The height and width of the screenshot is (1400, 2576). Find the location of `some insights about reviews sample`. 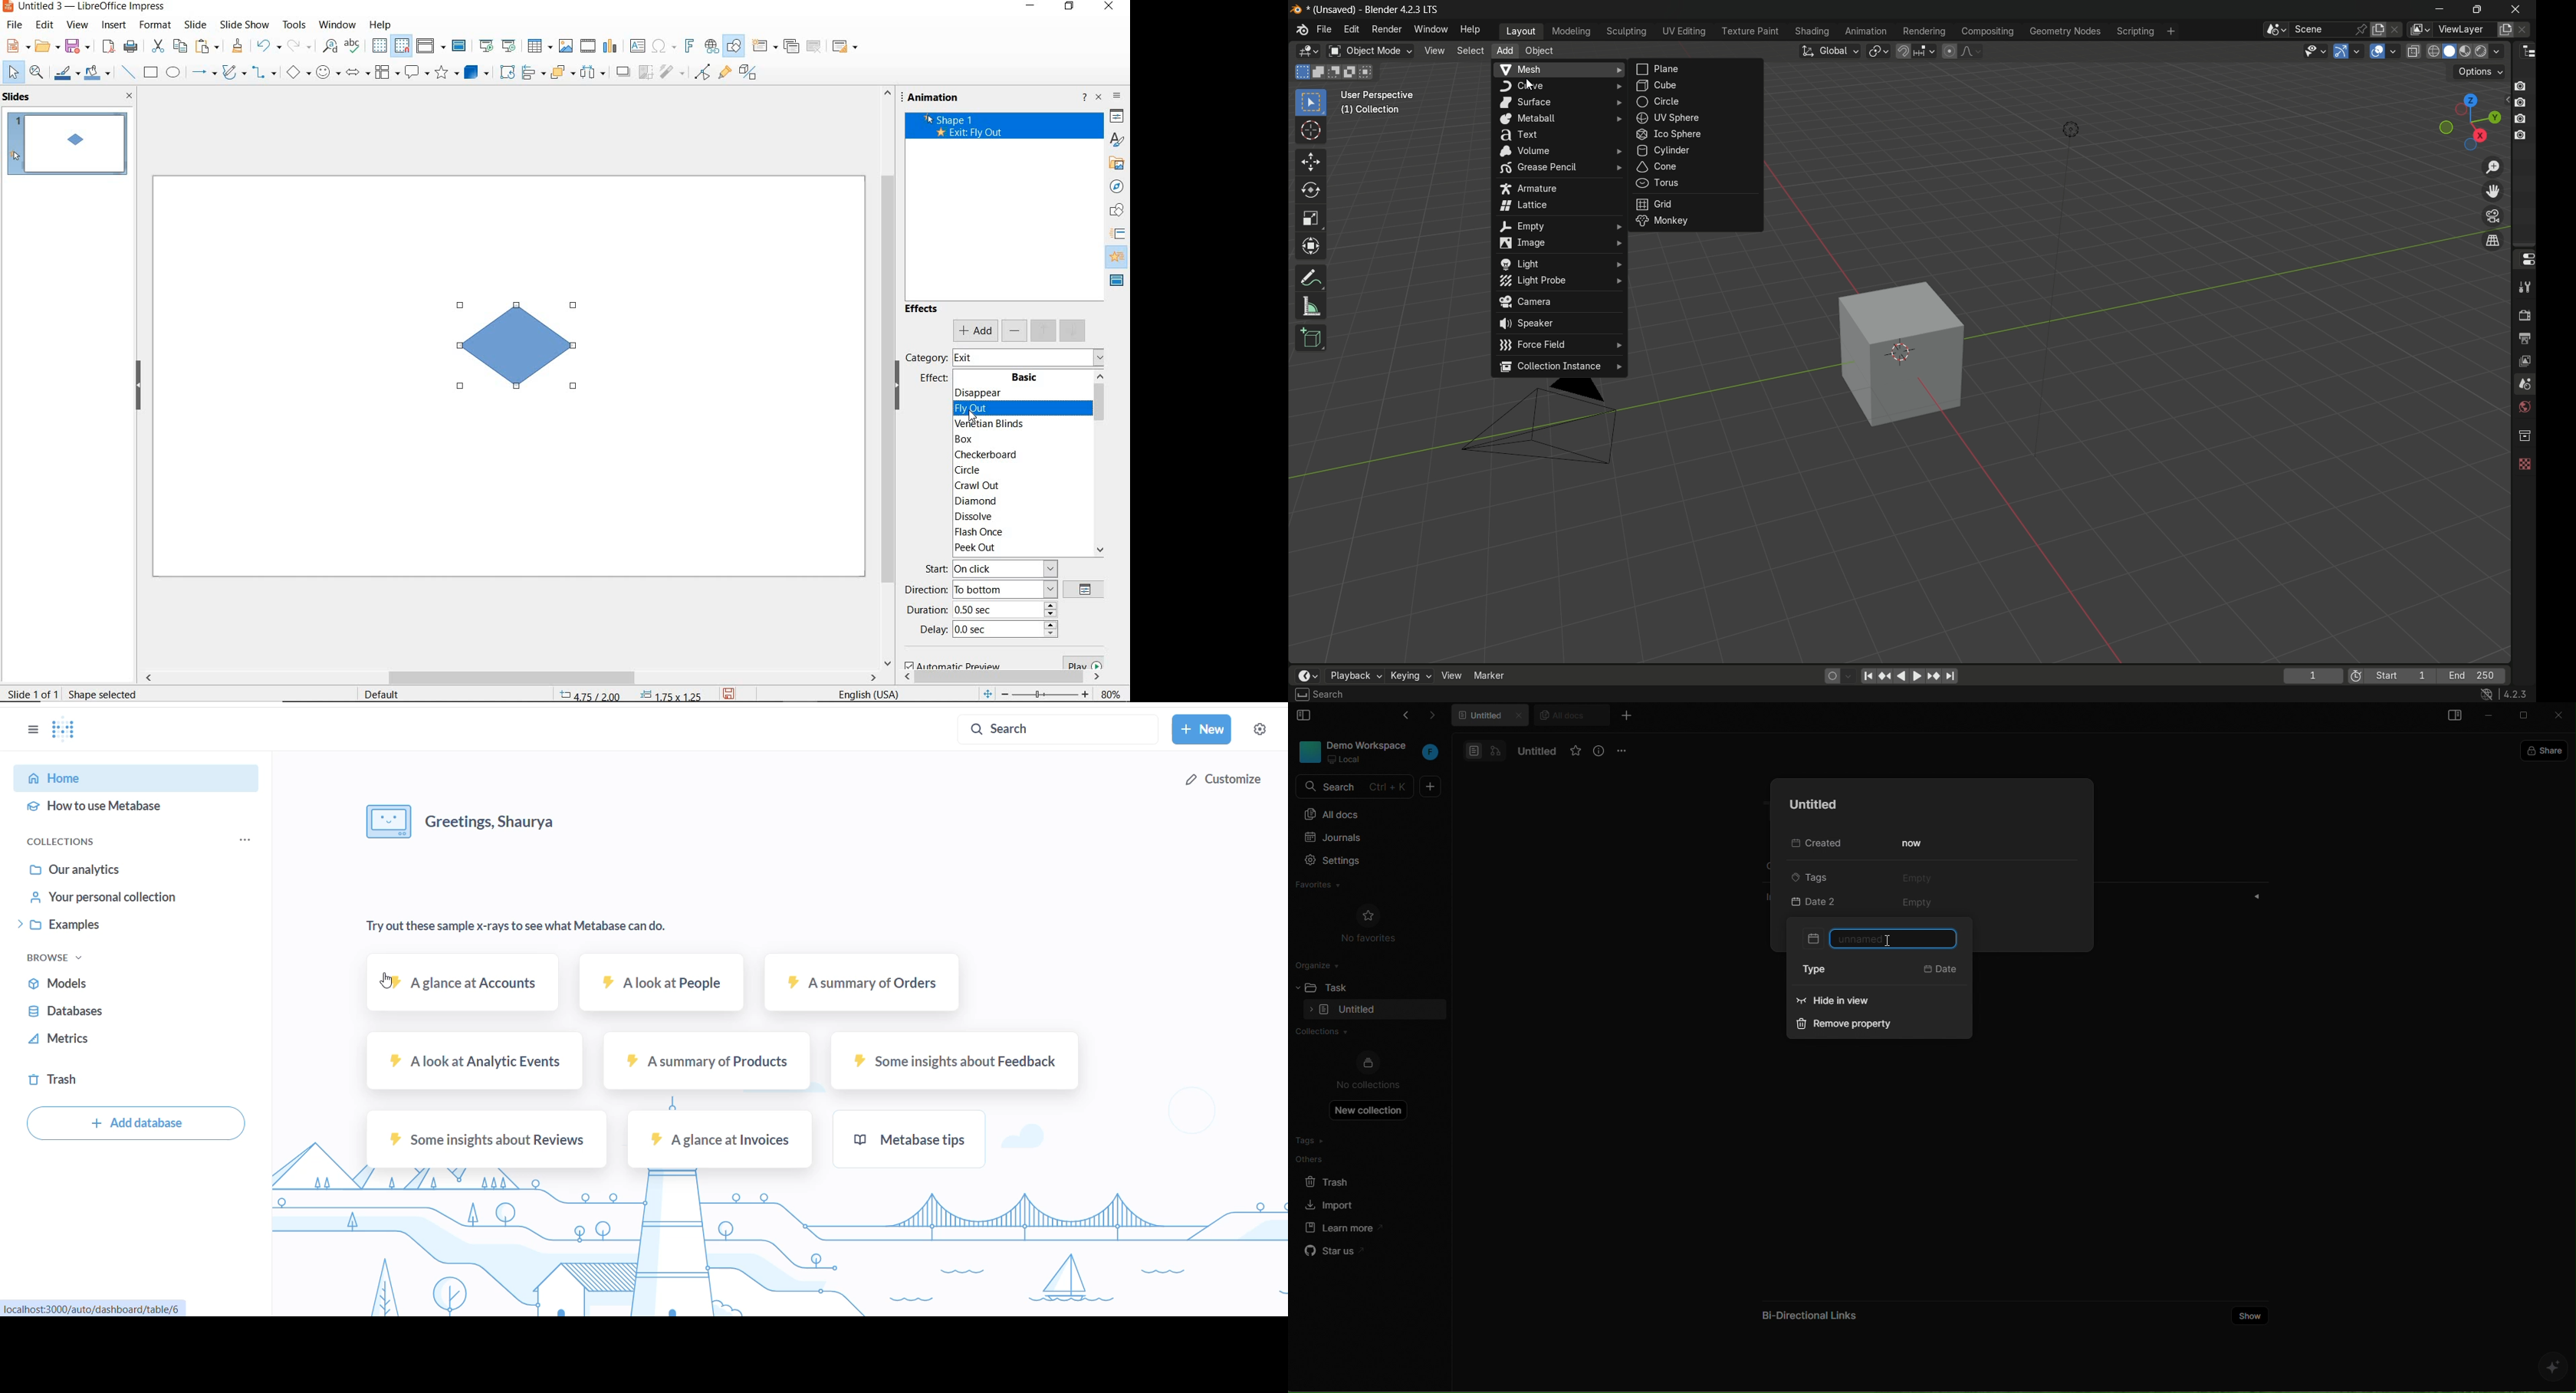

some insights about reviews sample is located at coordinates (477, 1144).